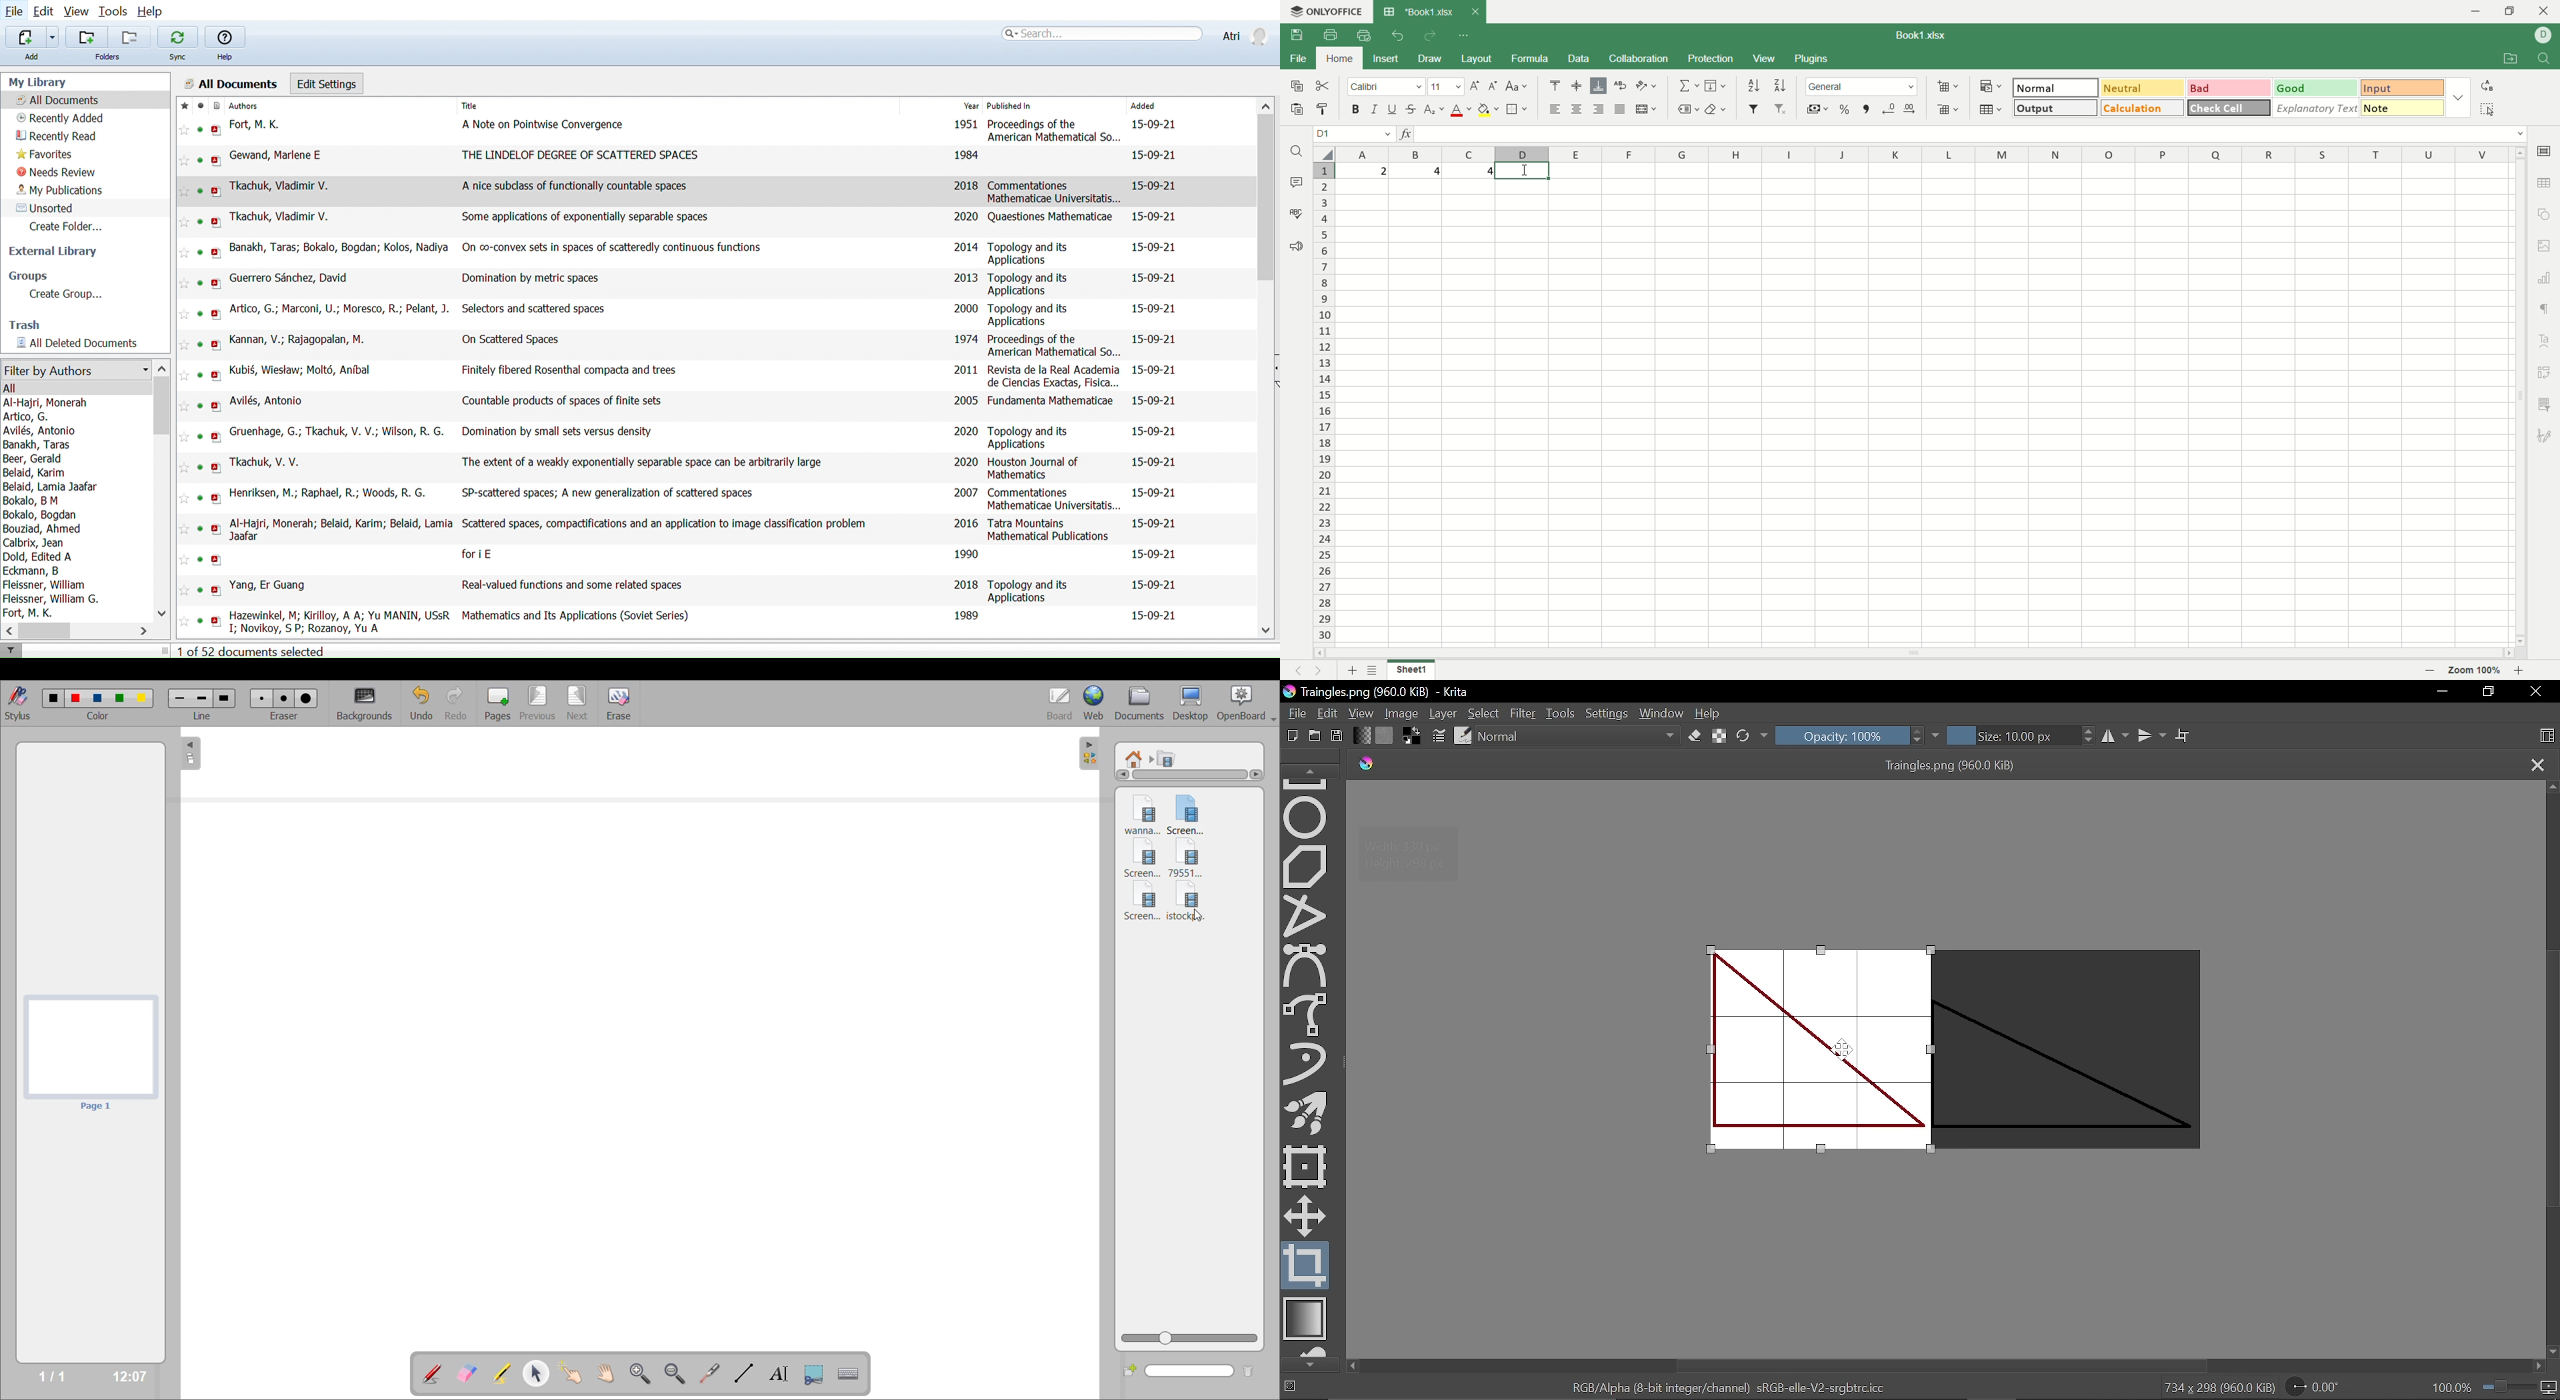 The height and width of the screenshot is (1400, 2576). Describe the element at coordinates (77, 295) in the screenshot. I see `Create Group` at that location.